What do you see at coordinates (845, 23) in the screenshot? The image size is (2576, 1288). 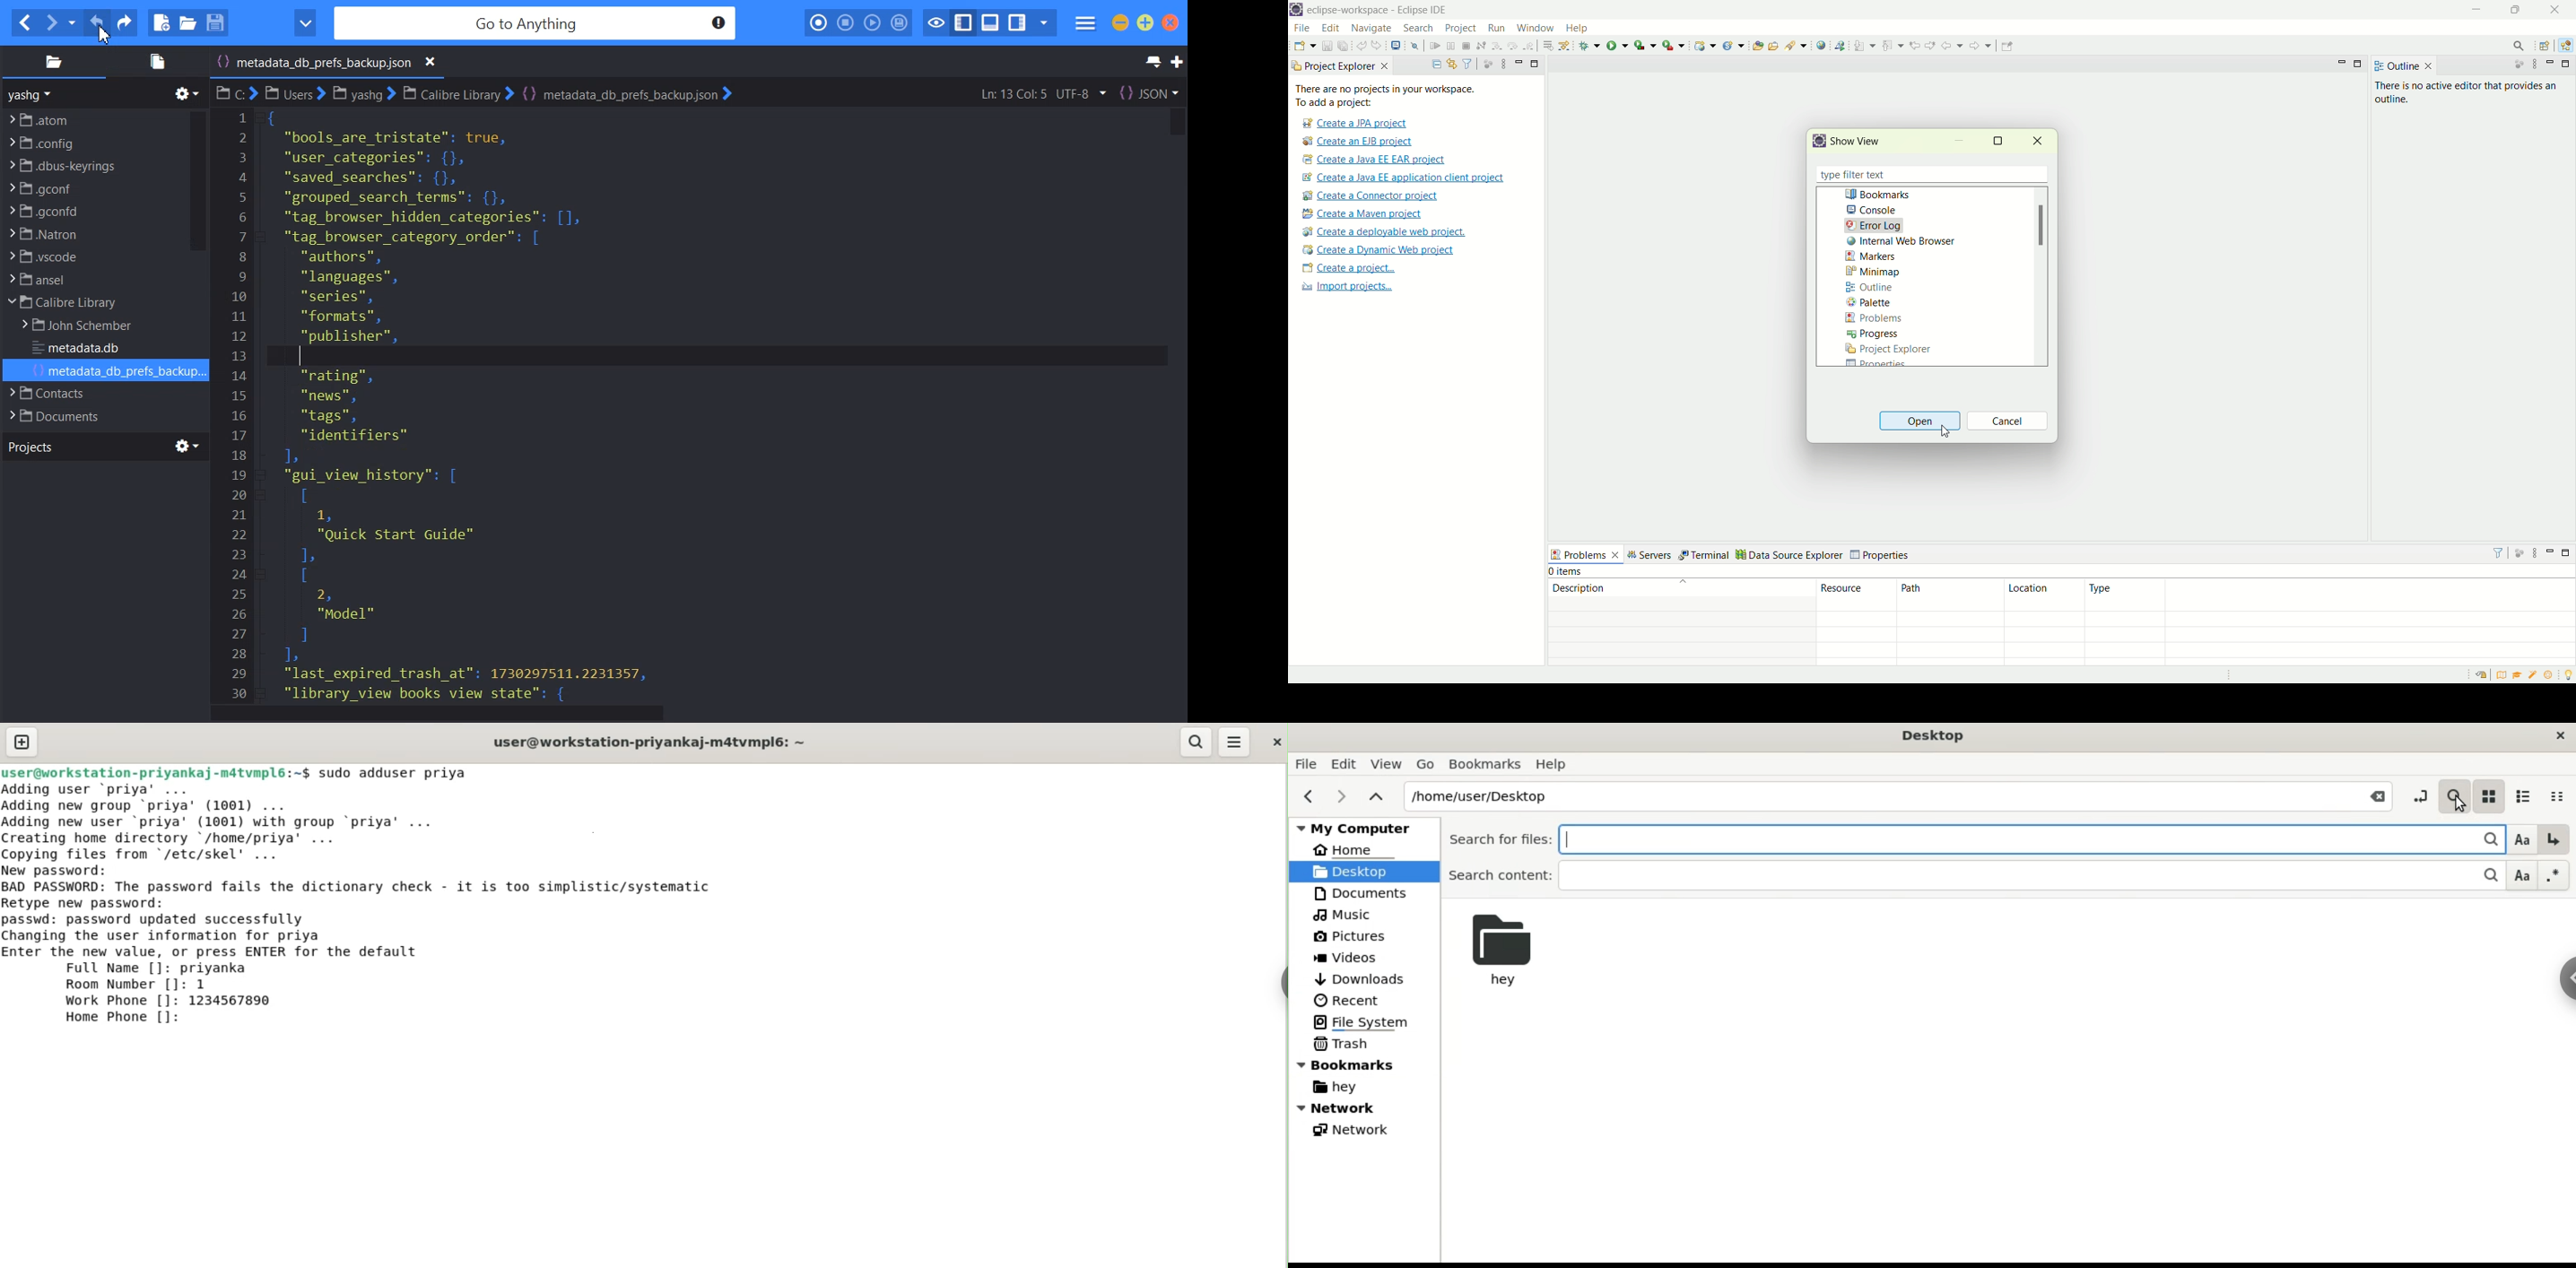 I see `Stop recording macro` at bounding box center [845, 23].